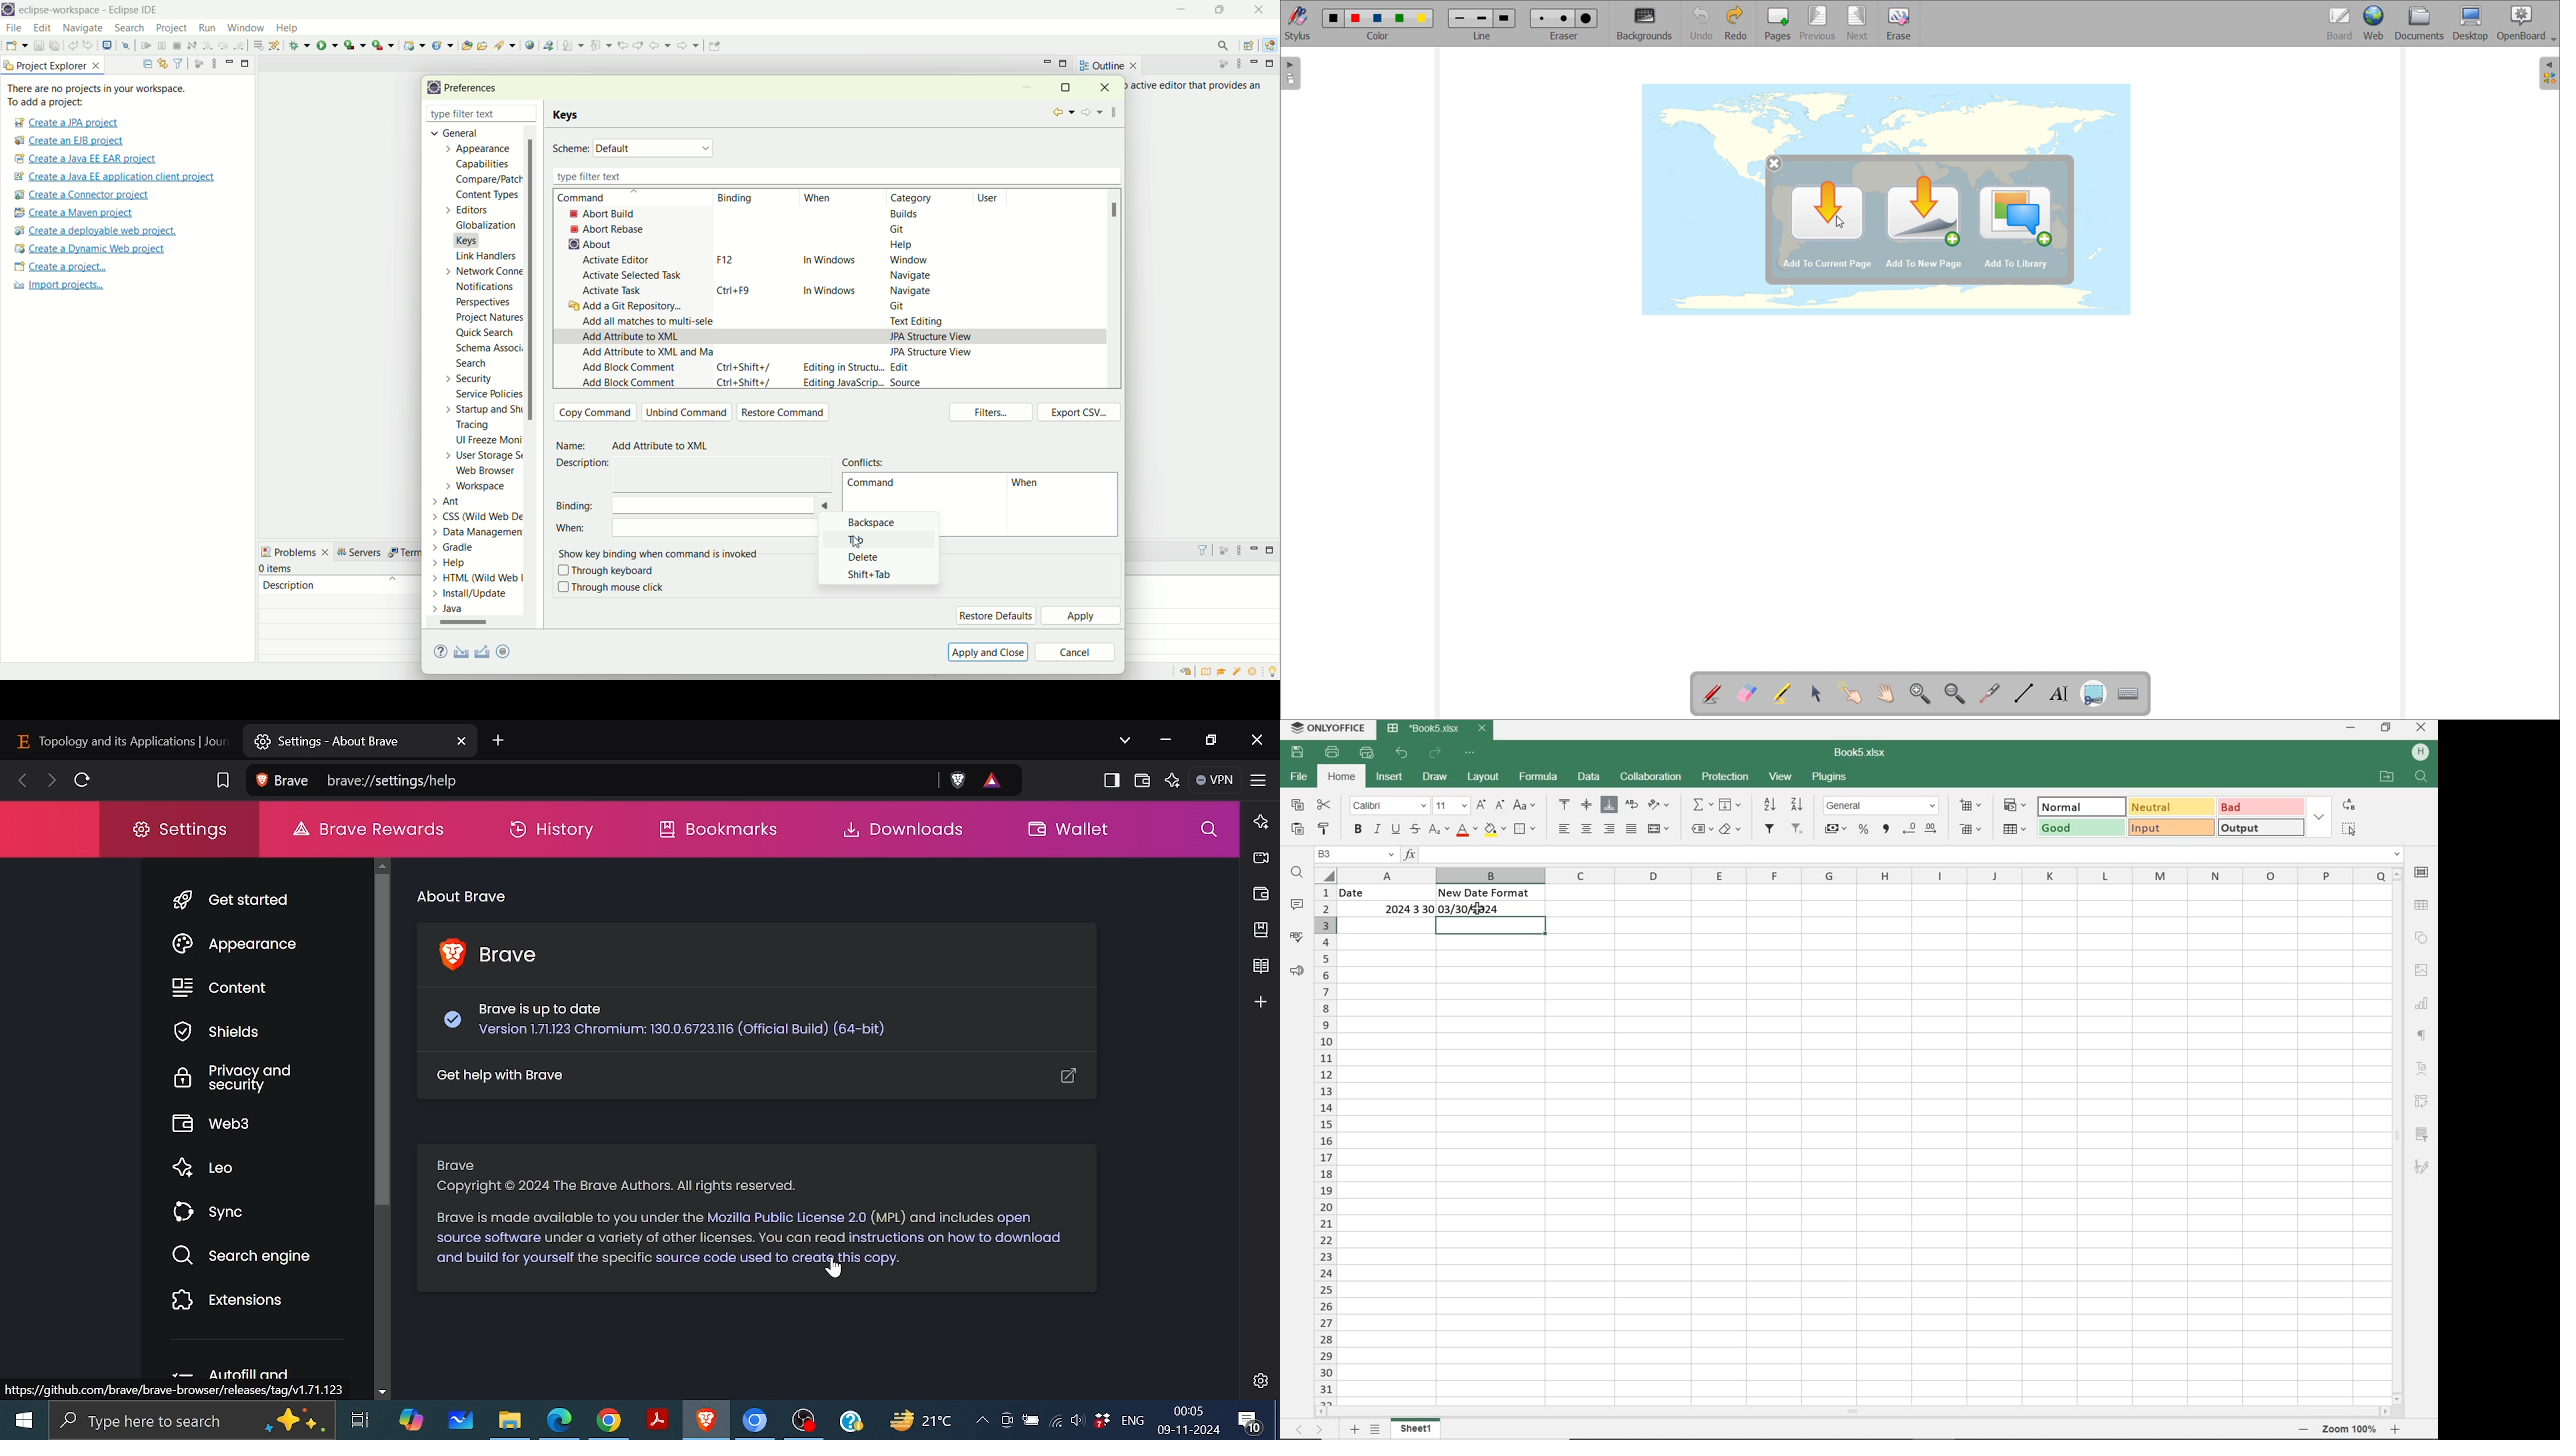 Image resolution: width=2576 pixels, height=1456 pixels. I want to click on IMAGE, so click(2422, 970).